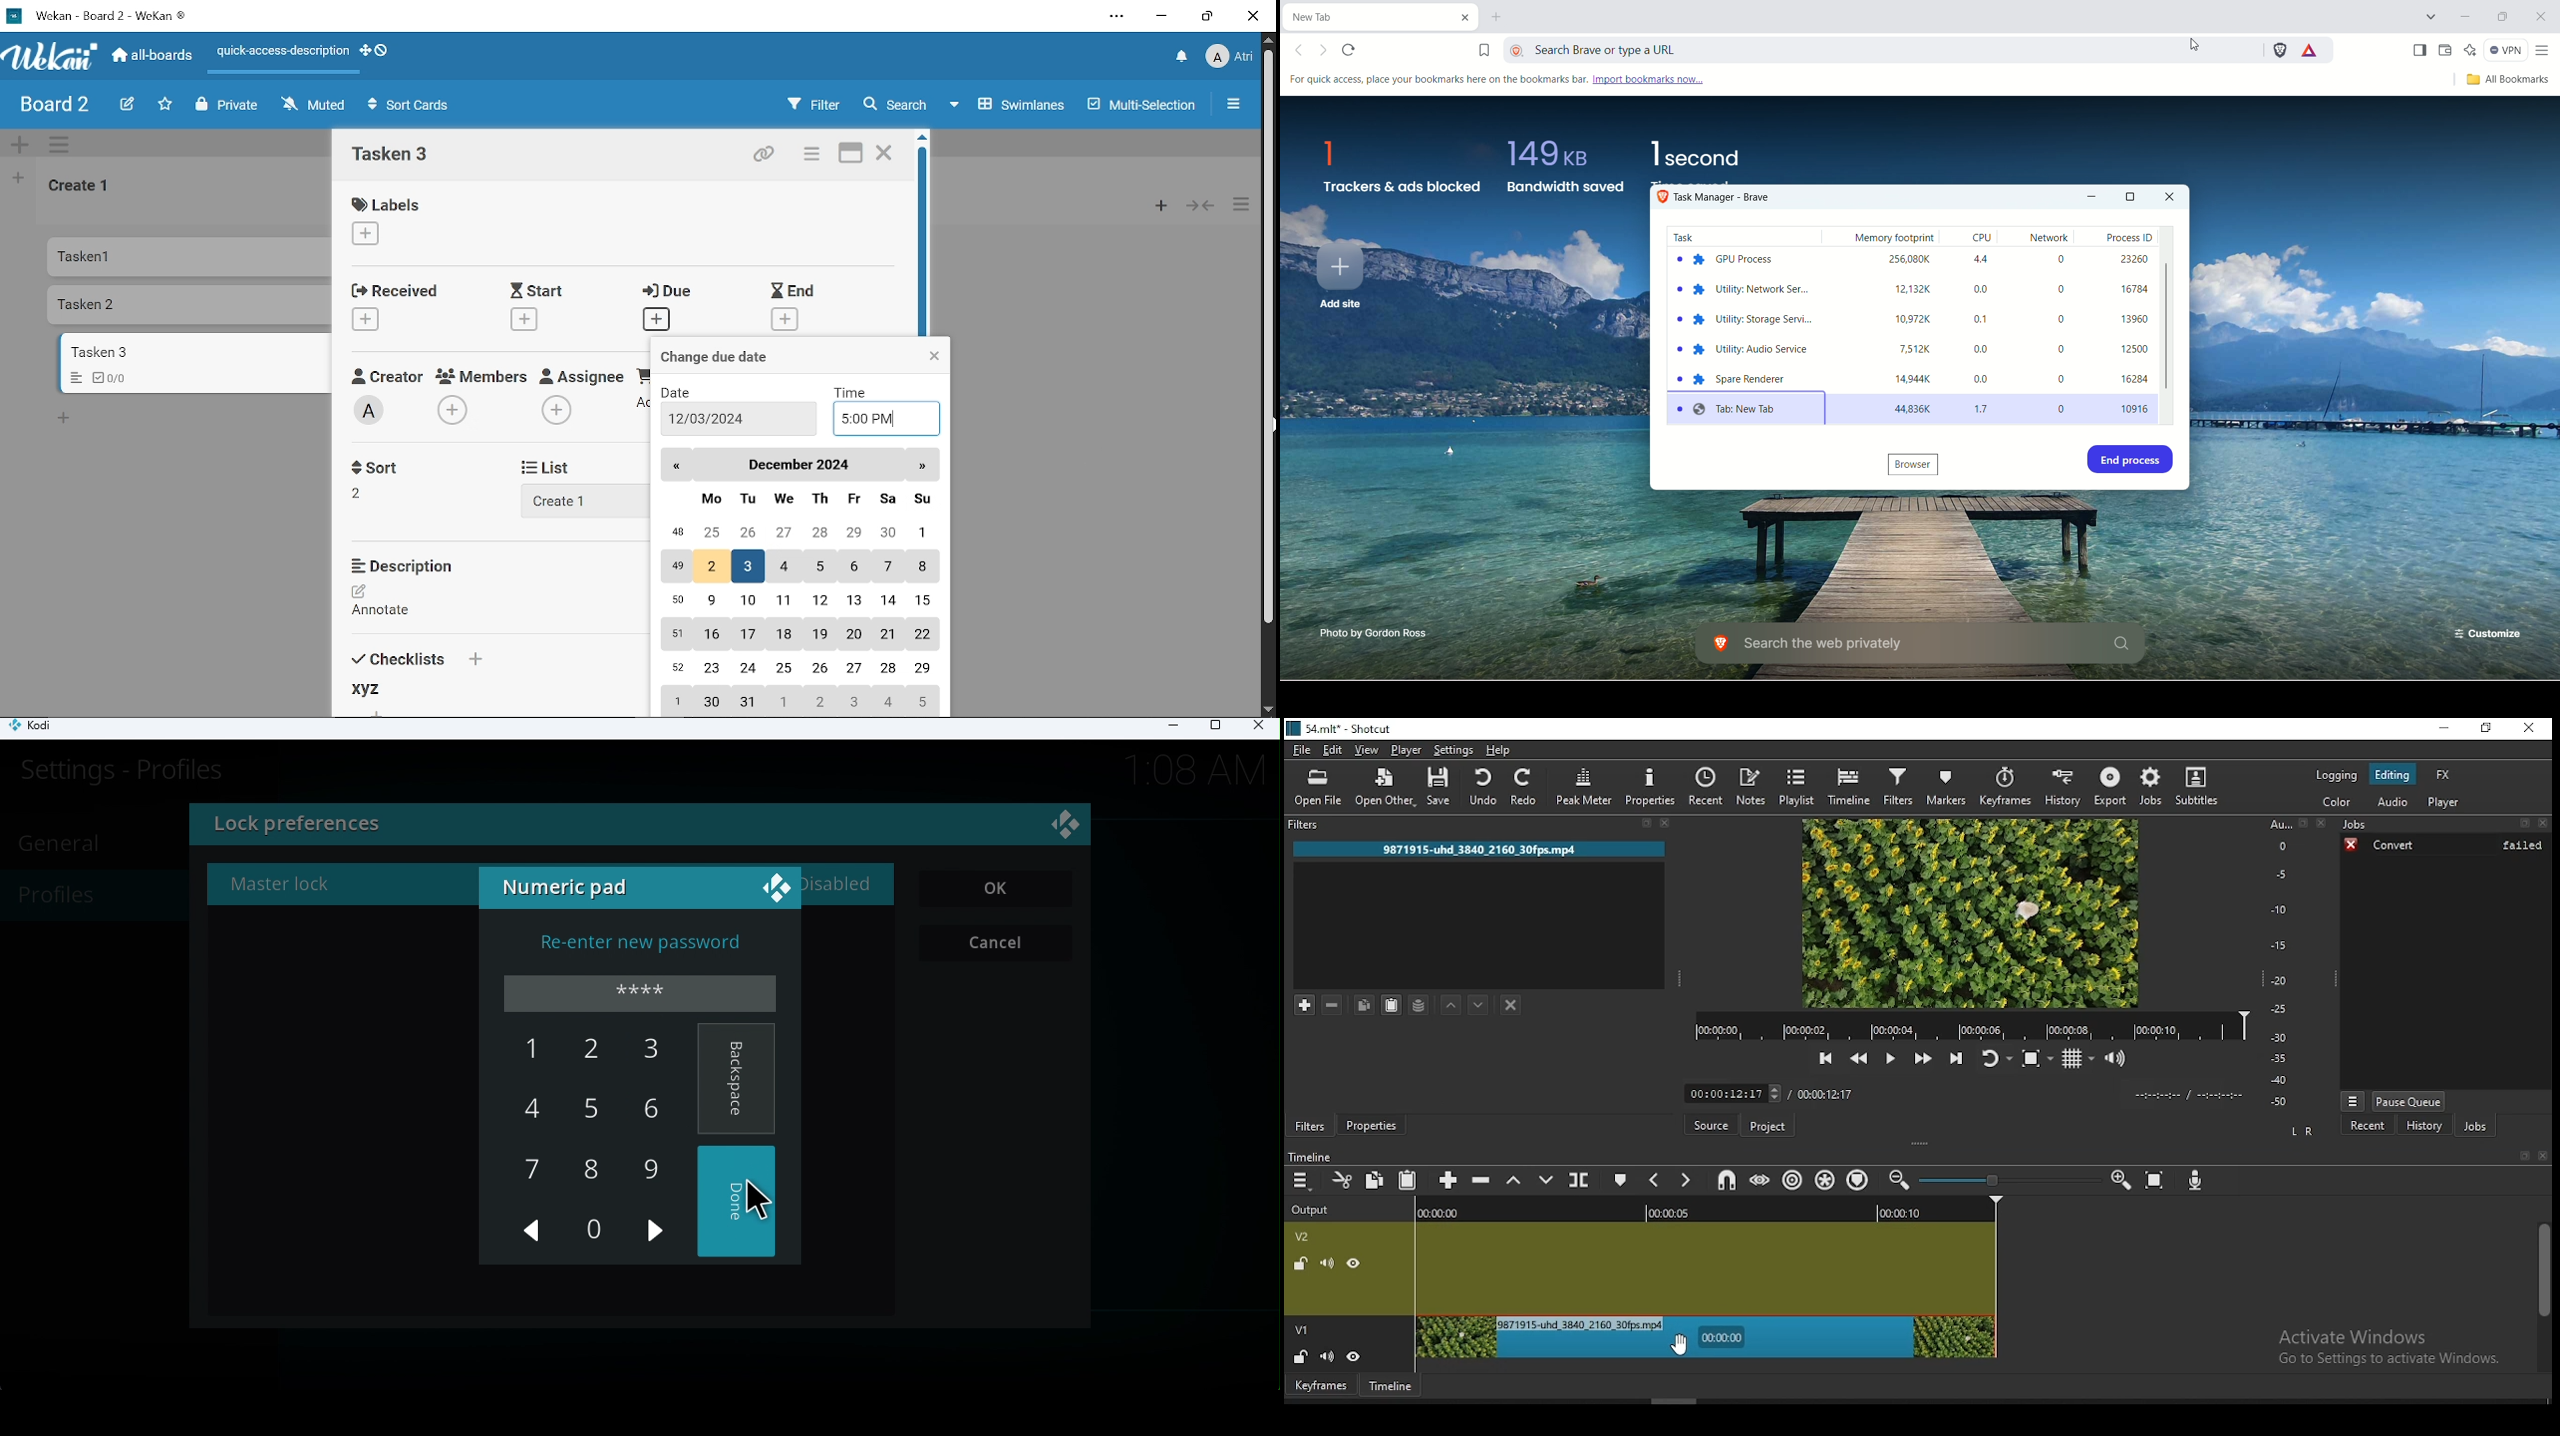 The height and width of the screenshot is (1456, 2576). What do you see at coordinates (1328, 1354) in the screenshot?
I see `(un)mute` at bounding box center [1328, 1354].